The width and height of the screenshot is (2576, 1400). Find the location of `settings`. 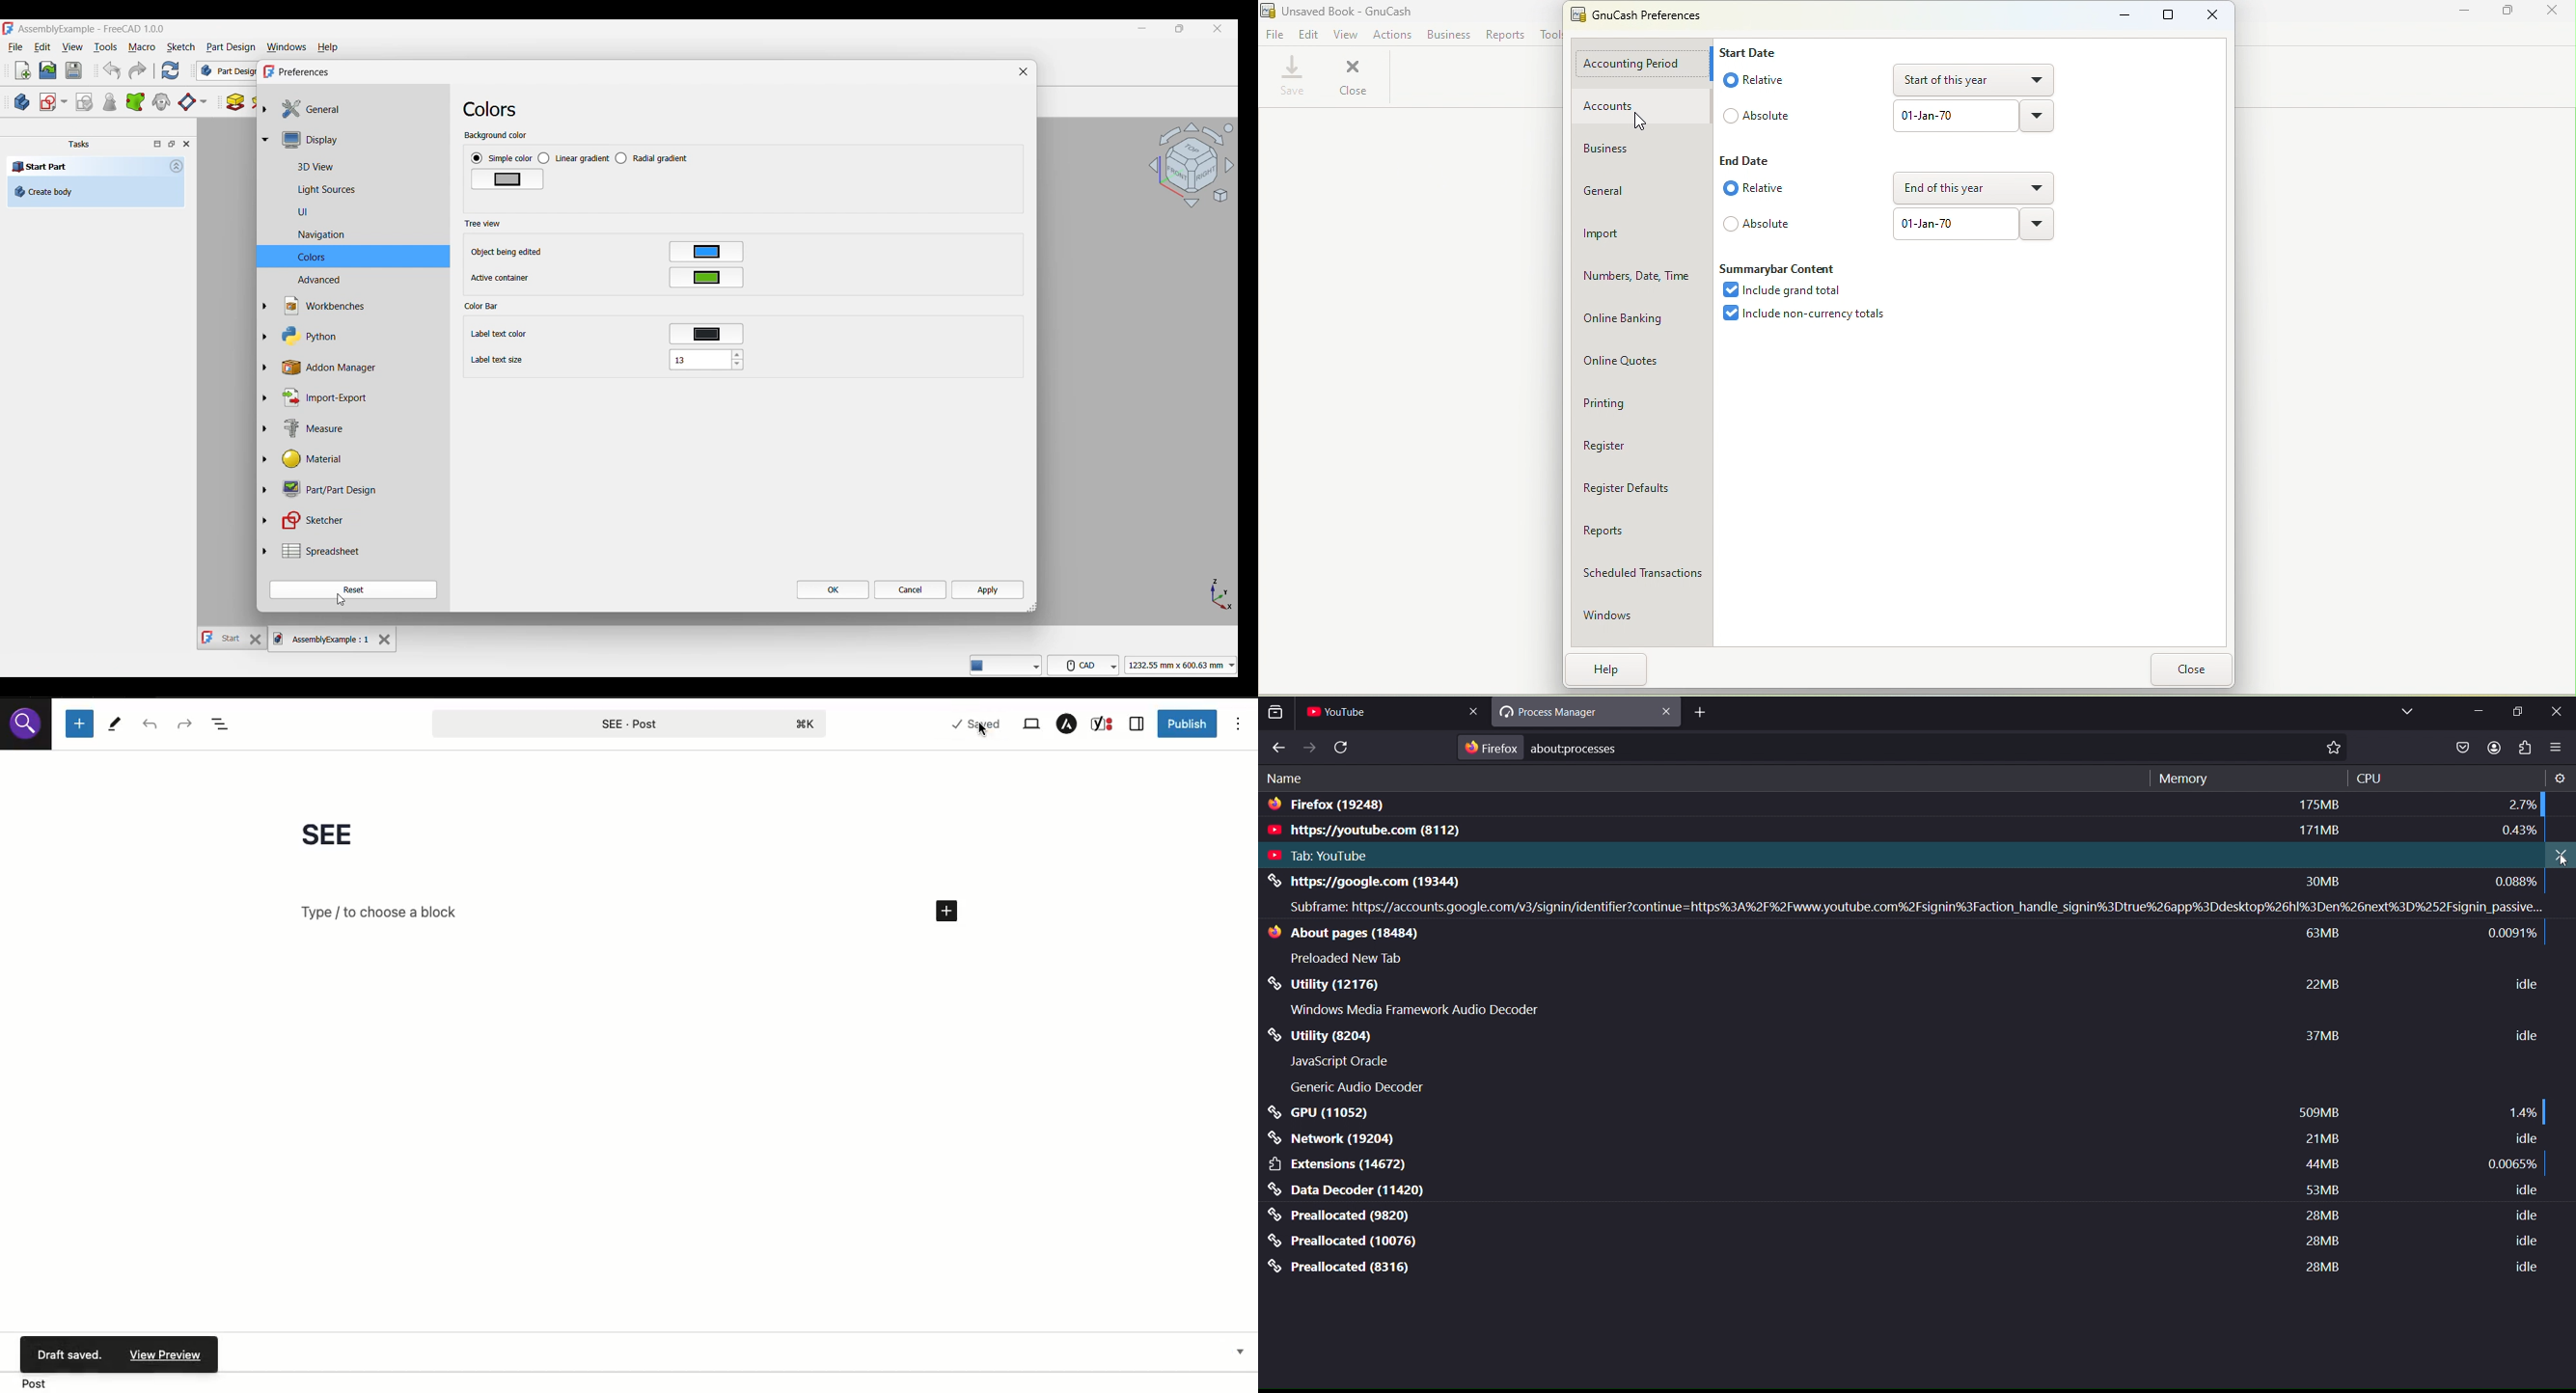

settings is located at coordinates (2559, 779).